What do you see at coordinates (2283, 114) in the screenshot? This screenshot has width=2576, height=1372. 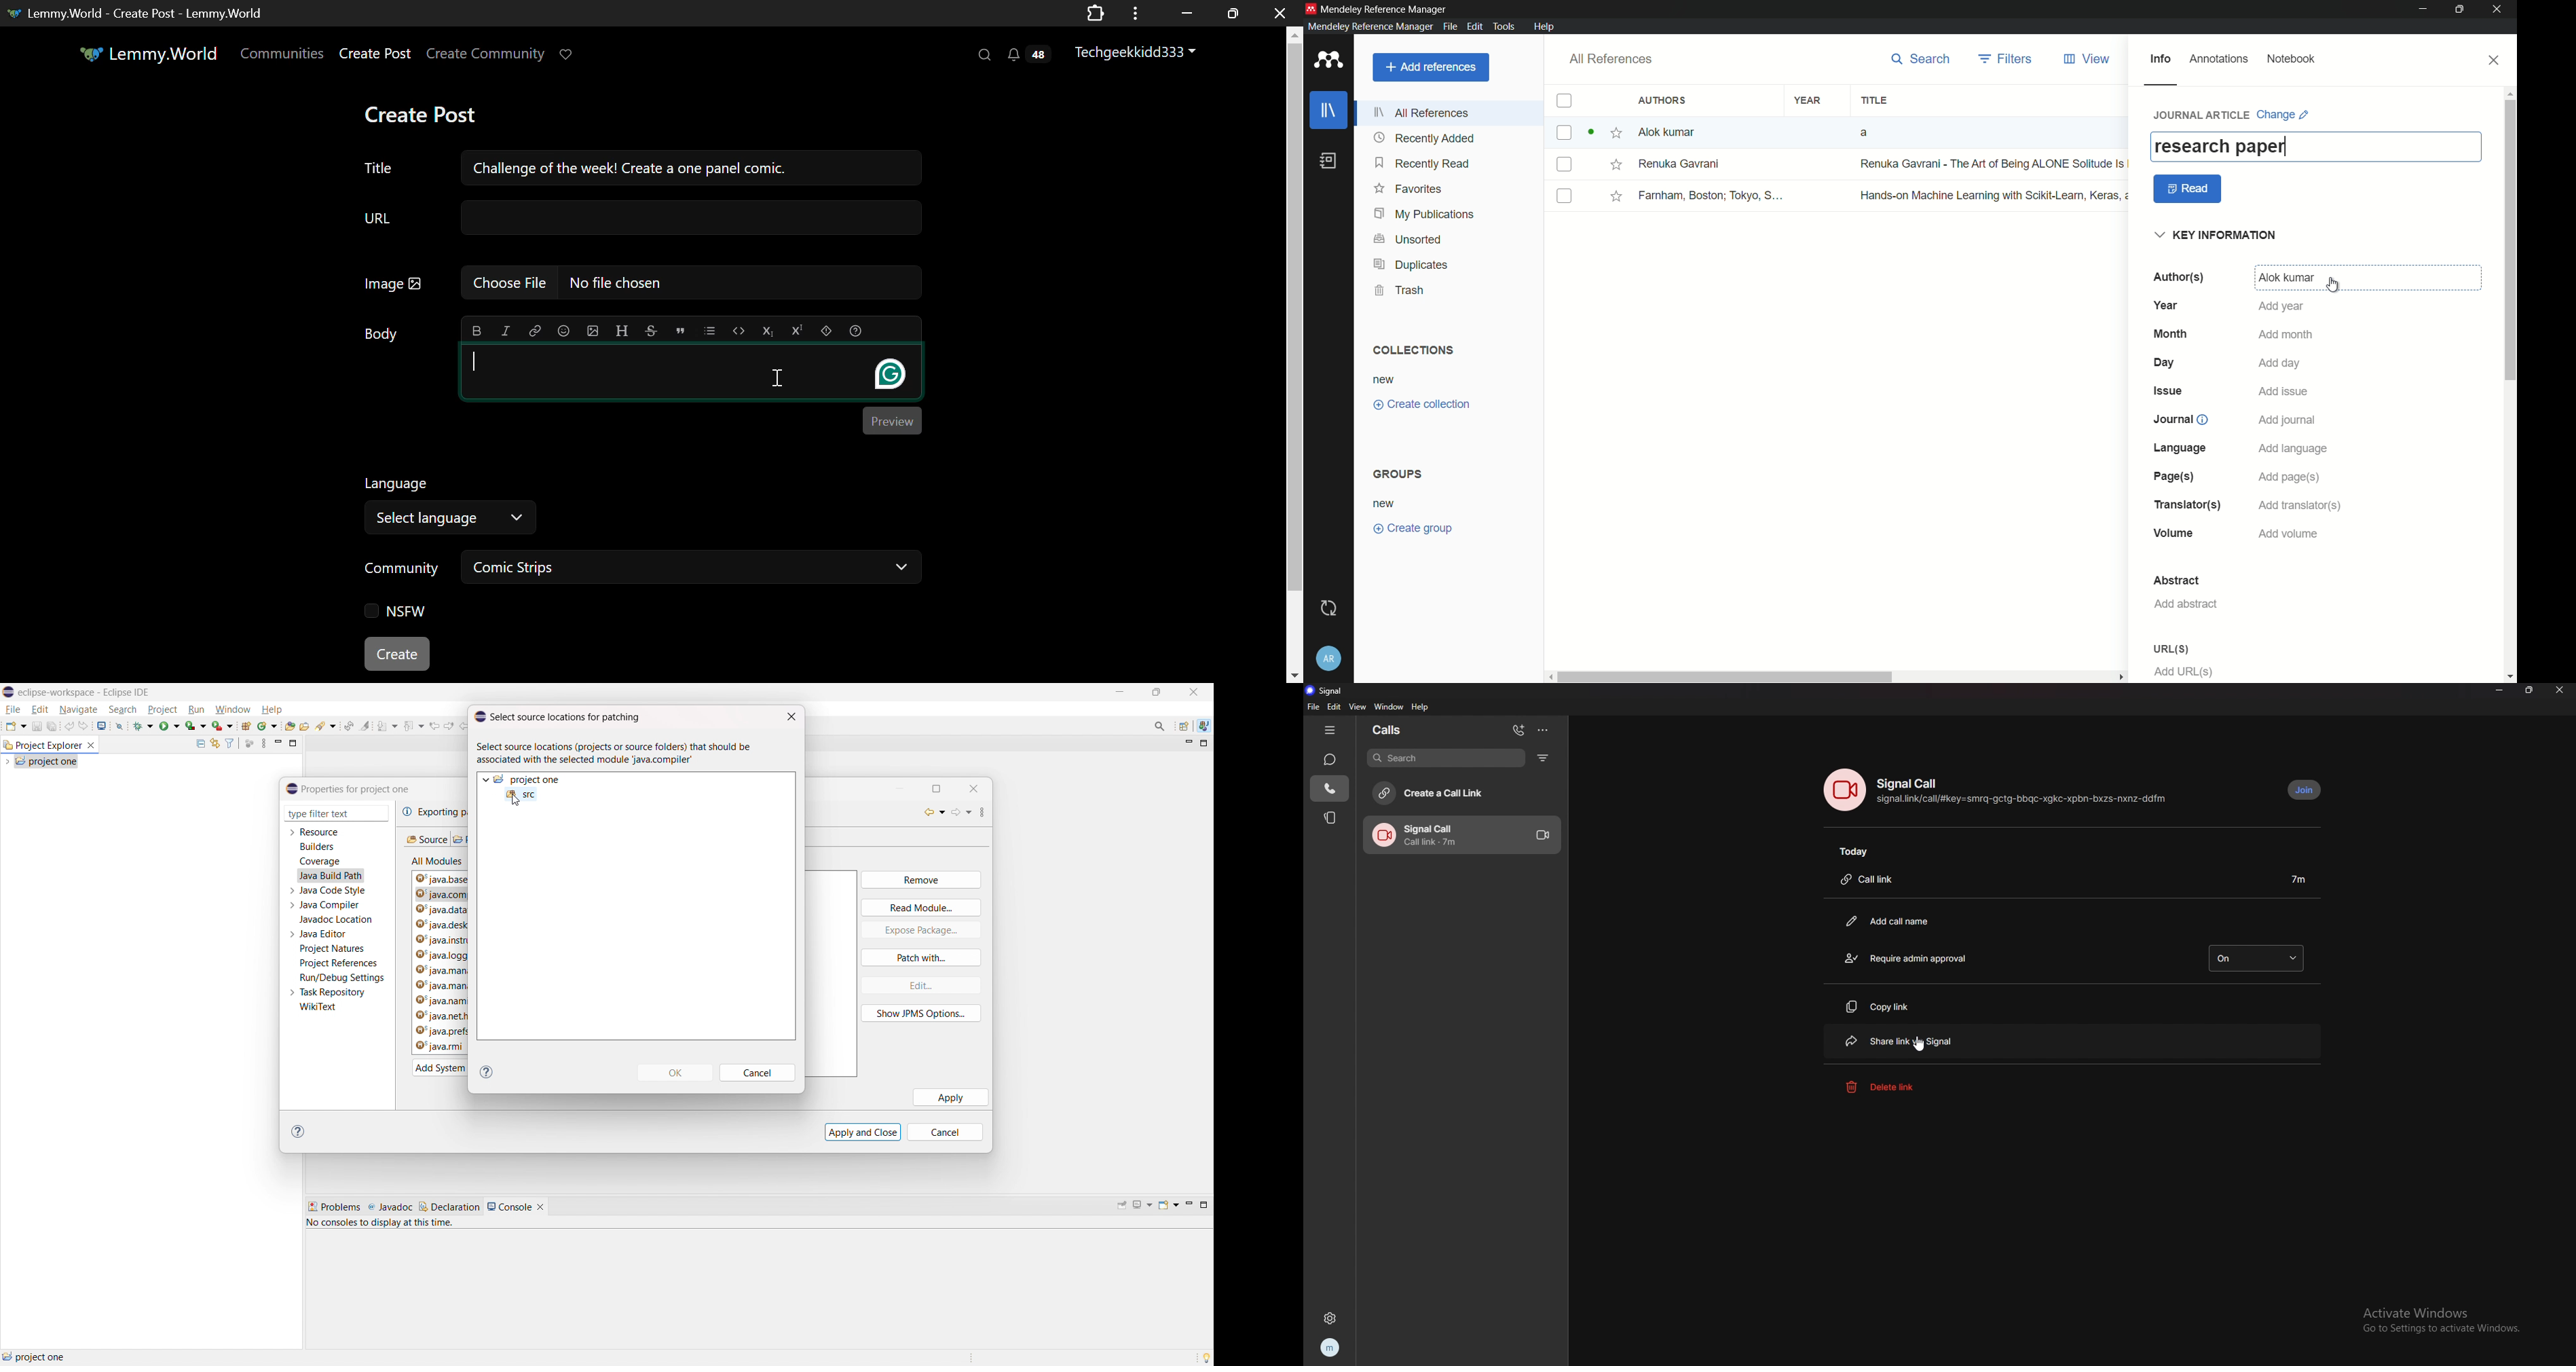 I see `change` at bounding box center [2283, 114].